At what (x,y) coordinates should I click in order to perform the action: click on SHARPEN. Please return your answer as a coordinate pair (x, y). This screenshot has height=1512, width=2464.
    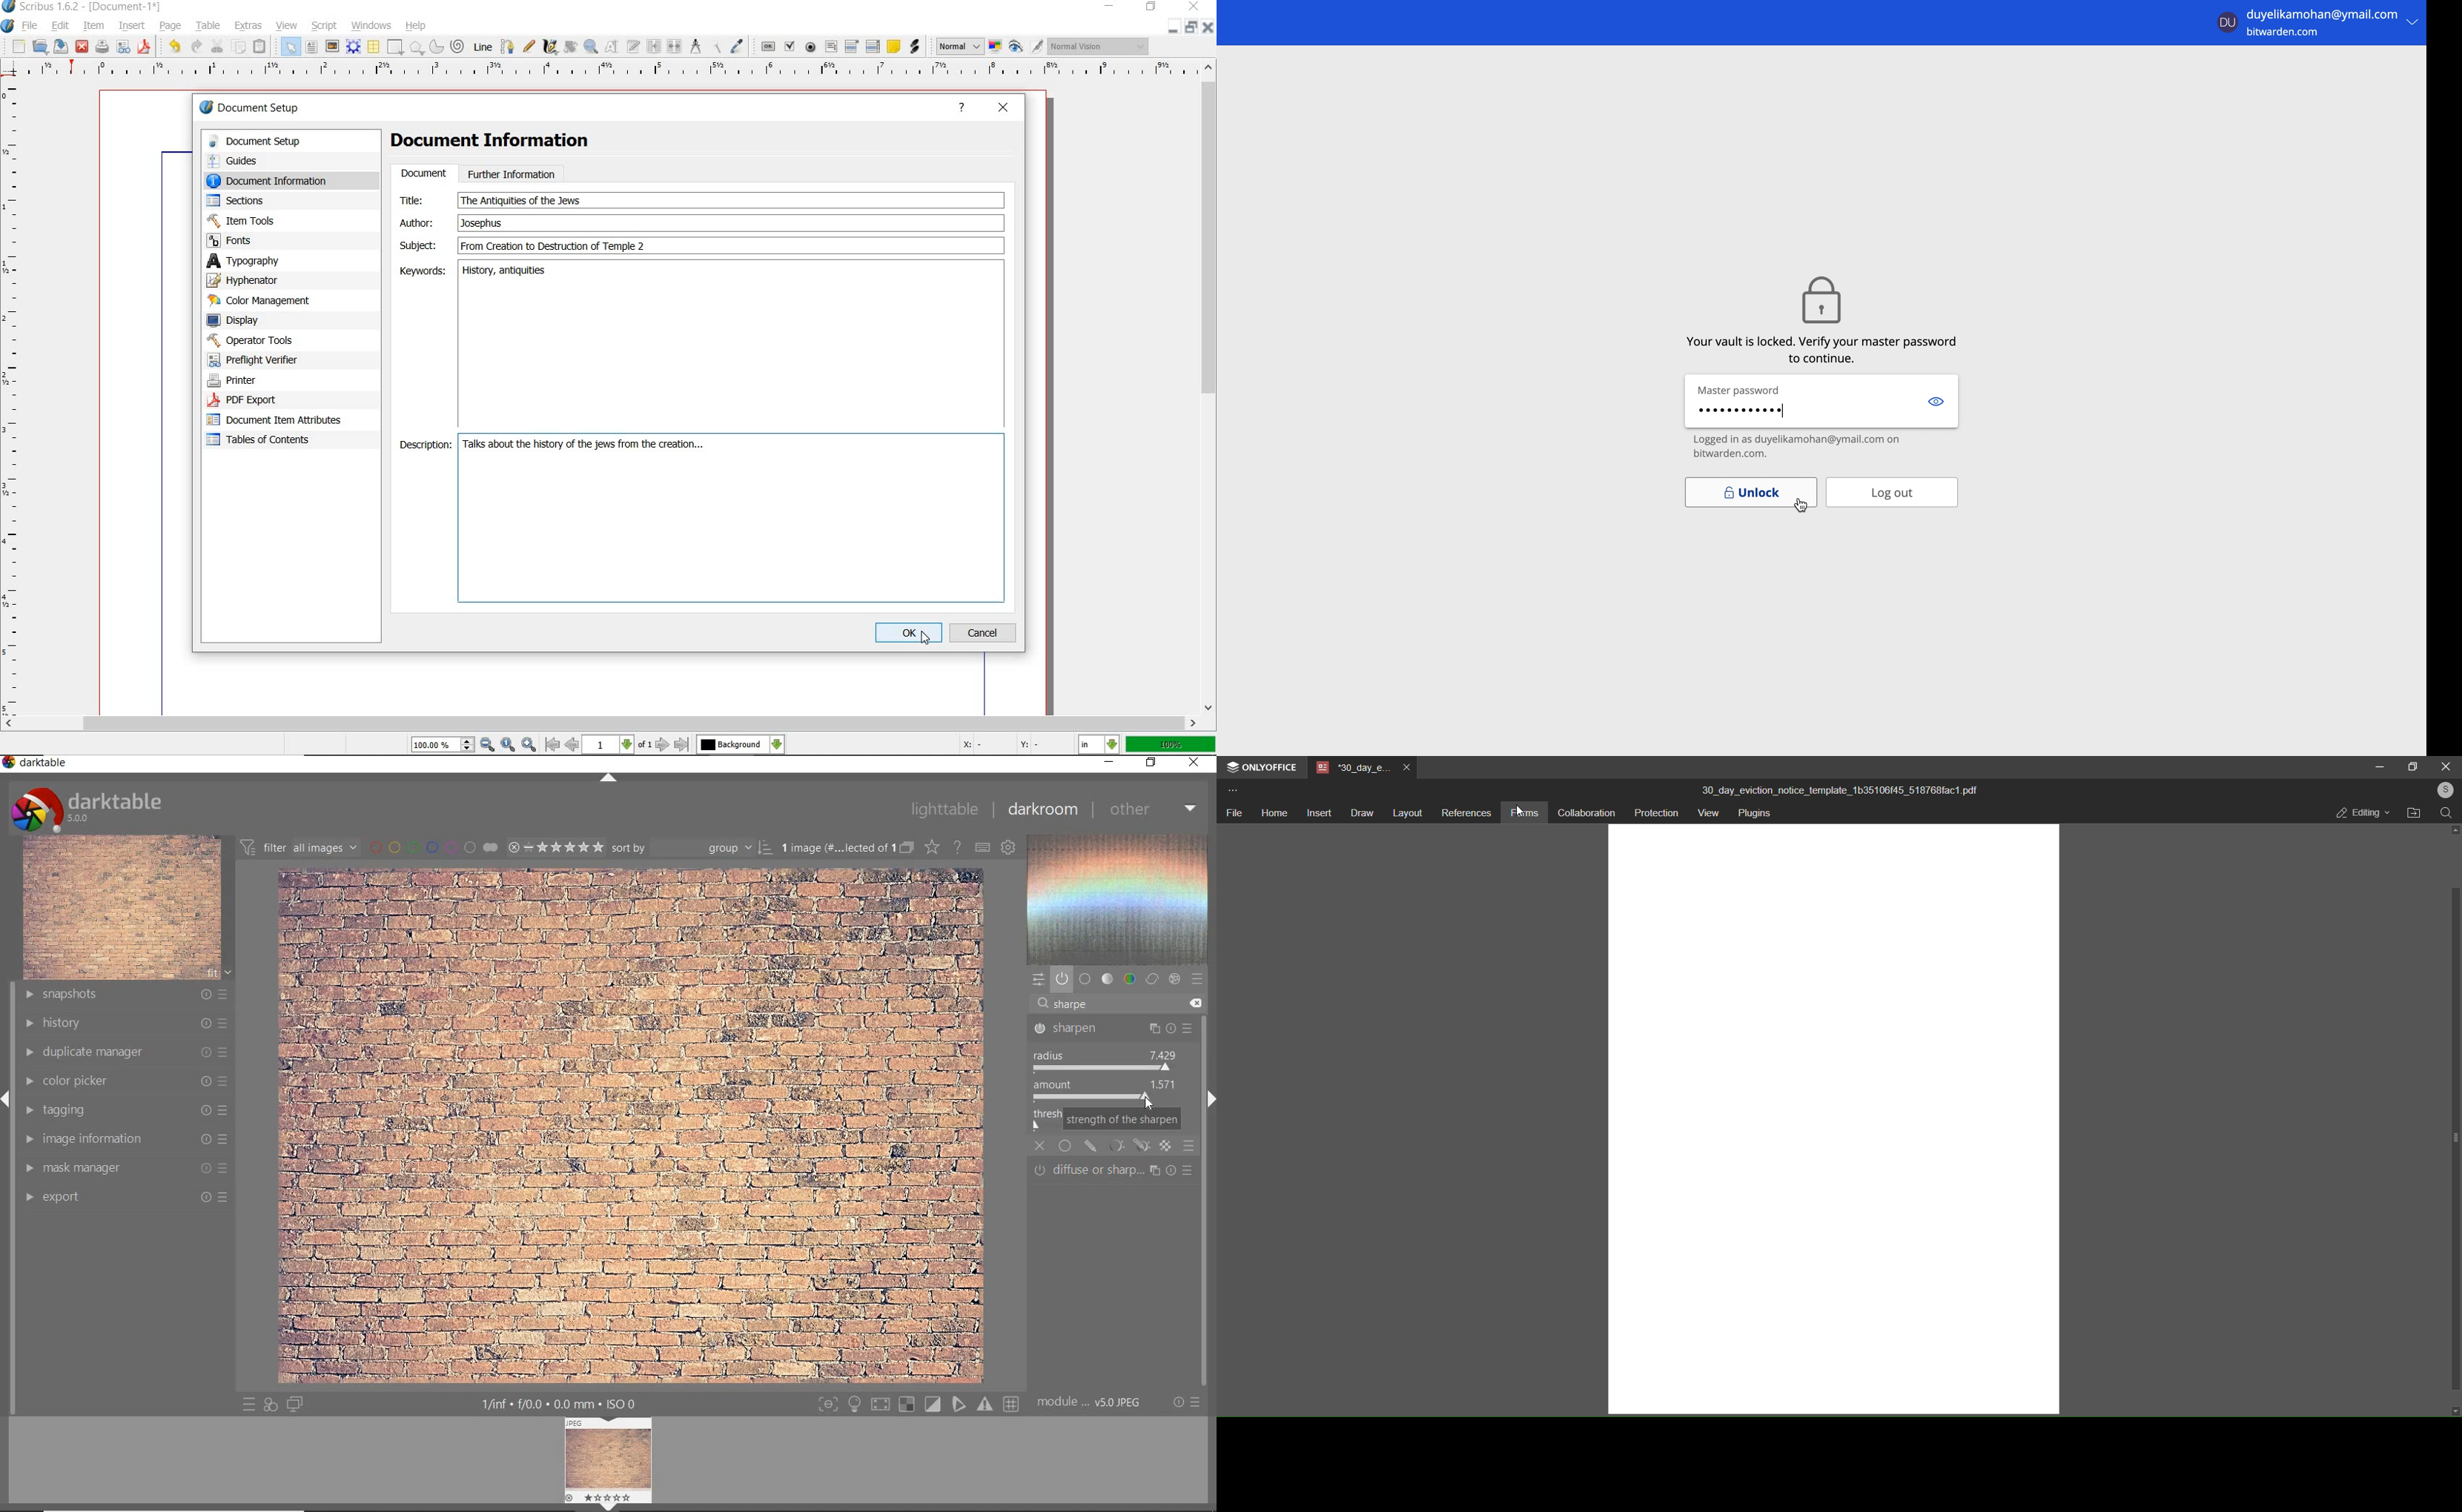
    Looking at the image, I should click on (1091, 1004).